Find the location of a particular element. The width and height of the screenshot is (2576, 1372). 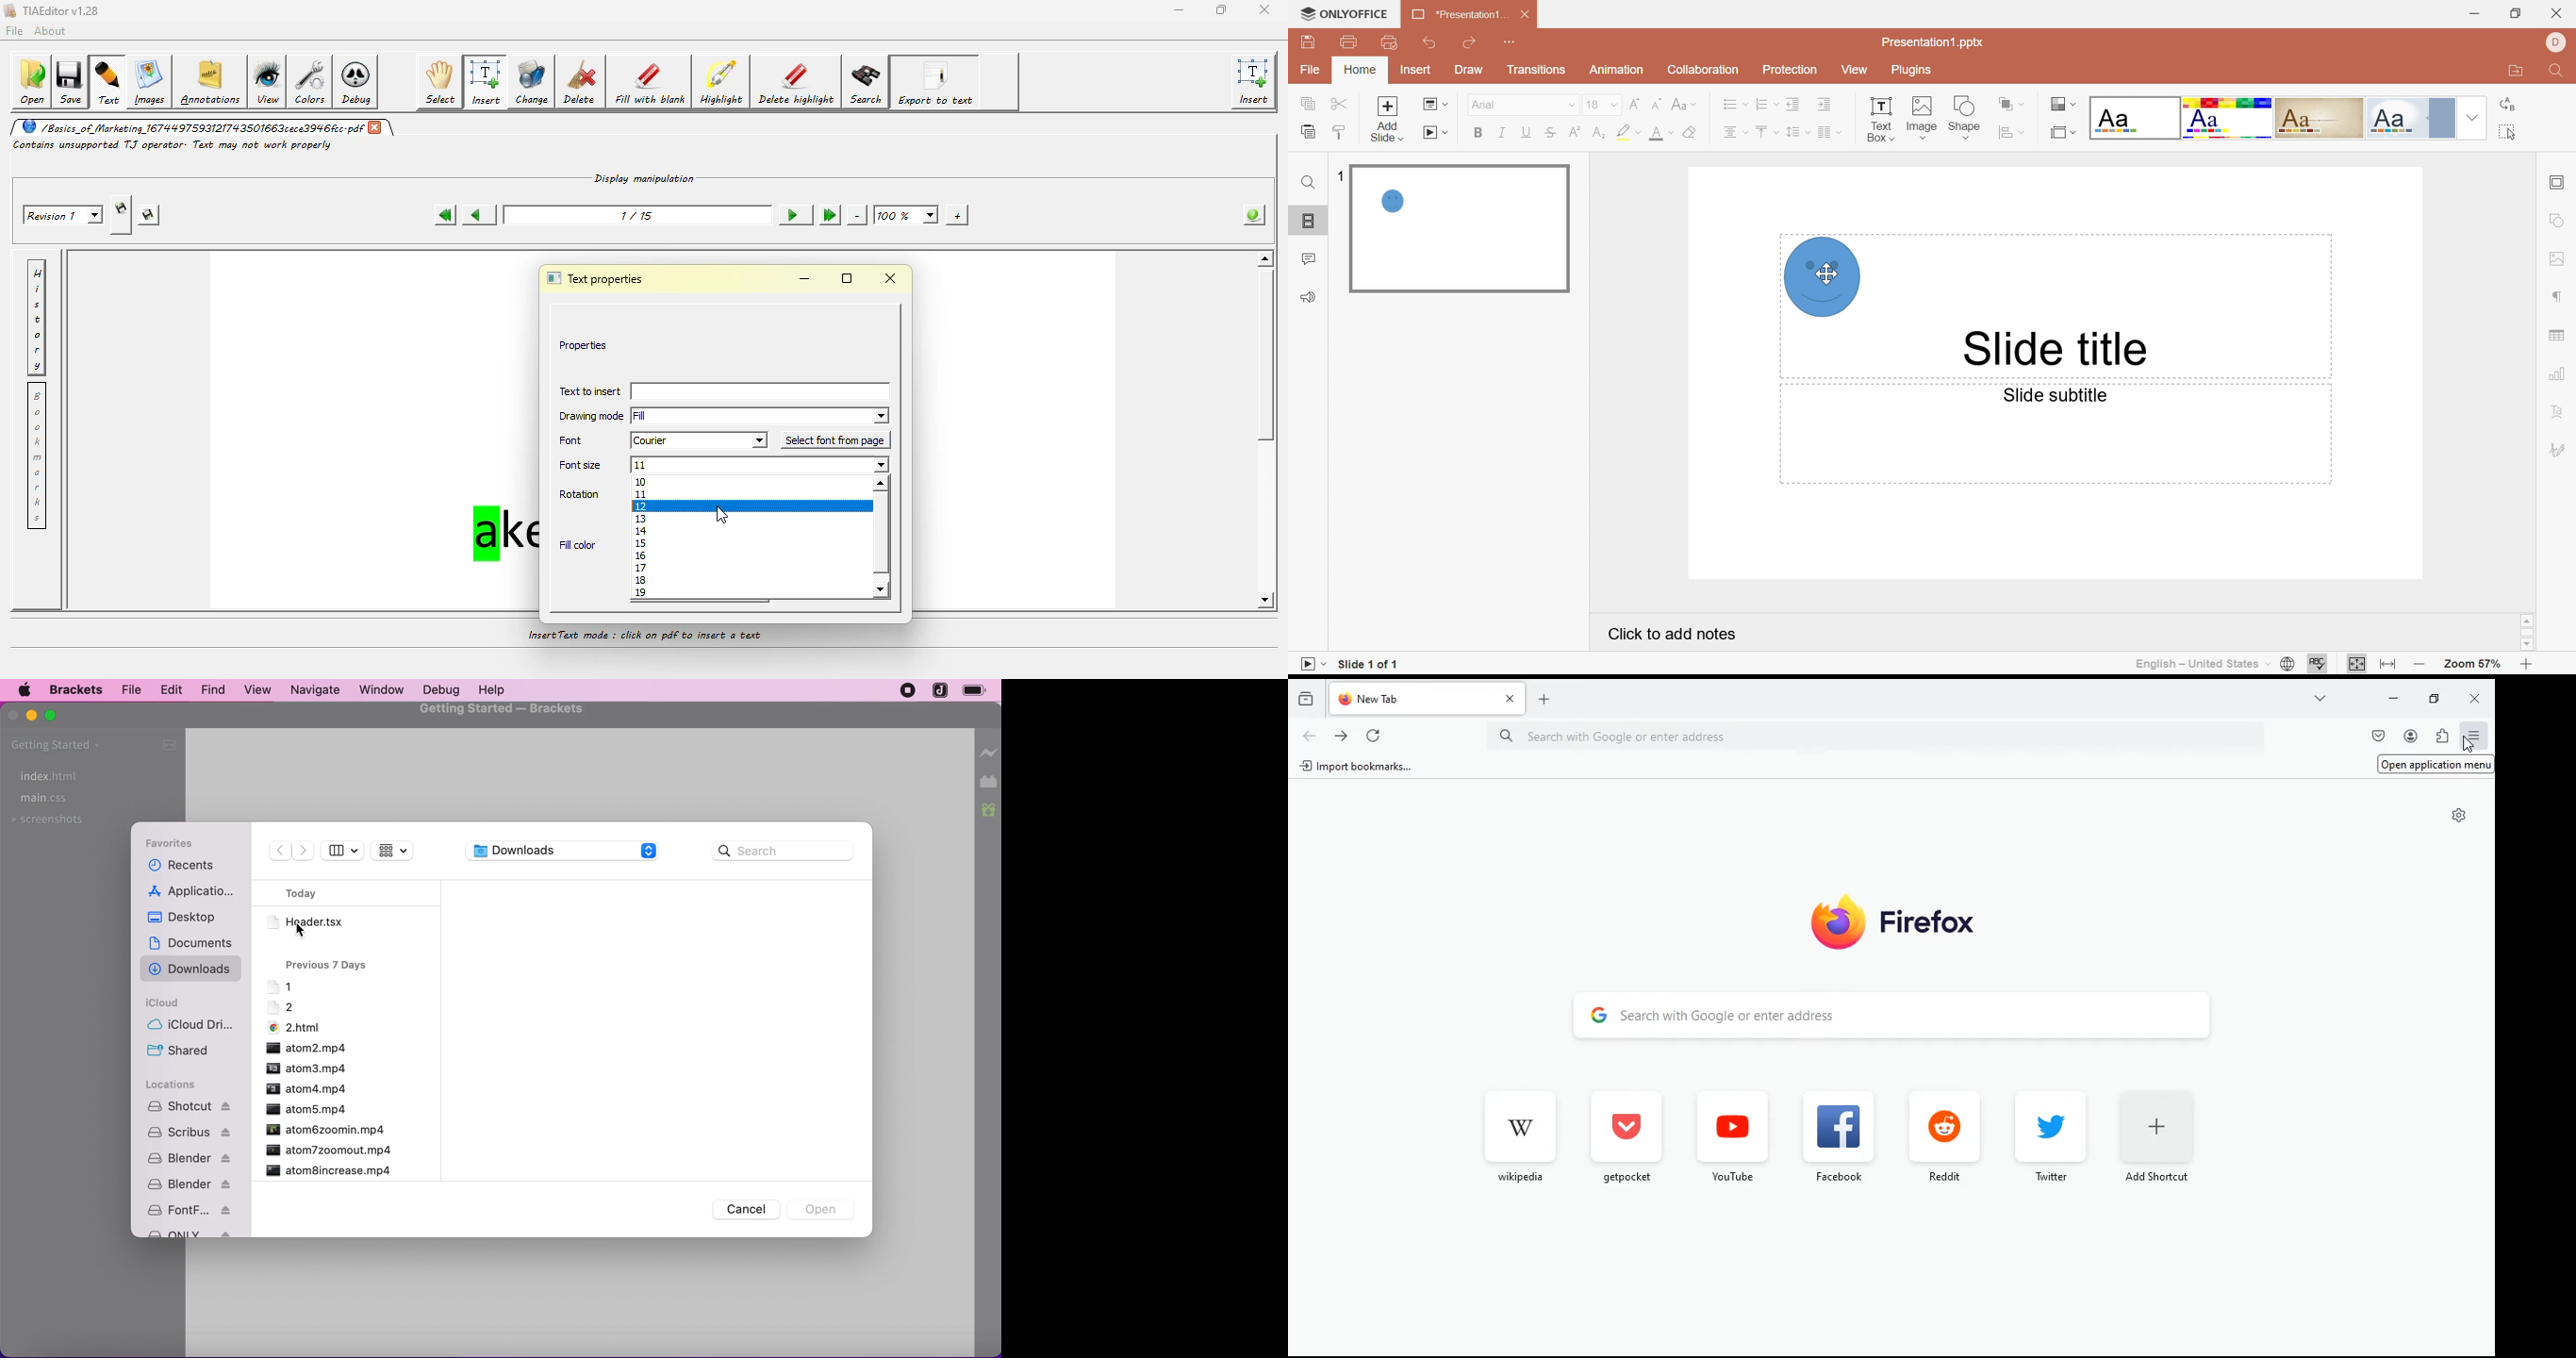

history is located at coordinates (1306, 698).